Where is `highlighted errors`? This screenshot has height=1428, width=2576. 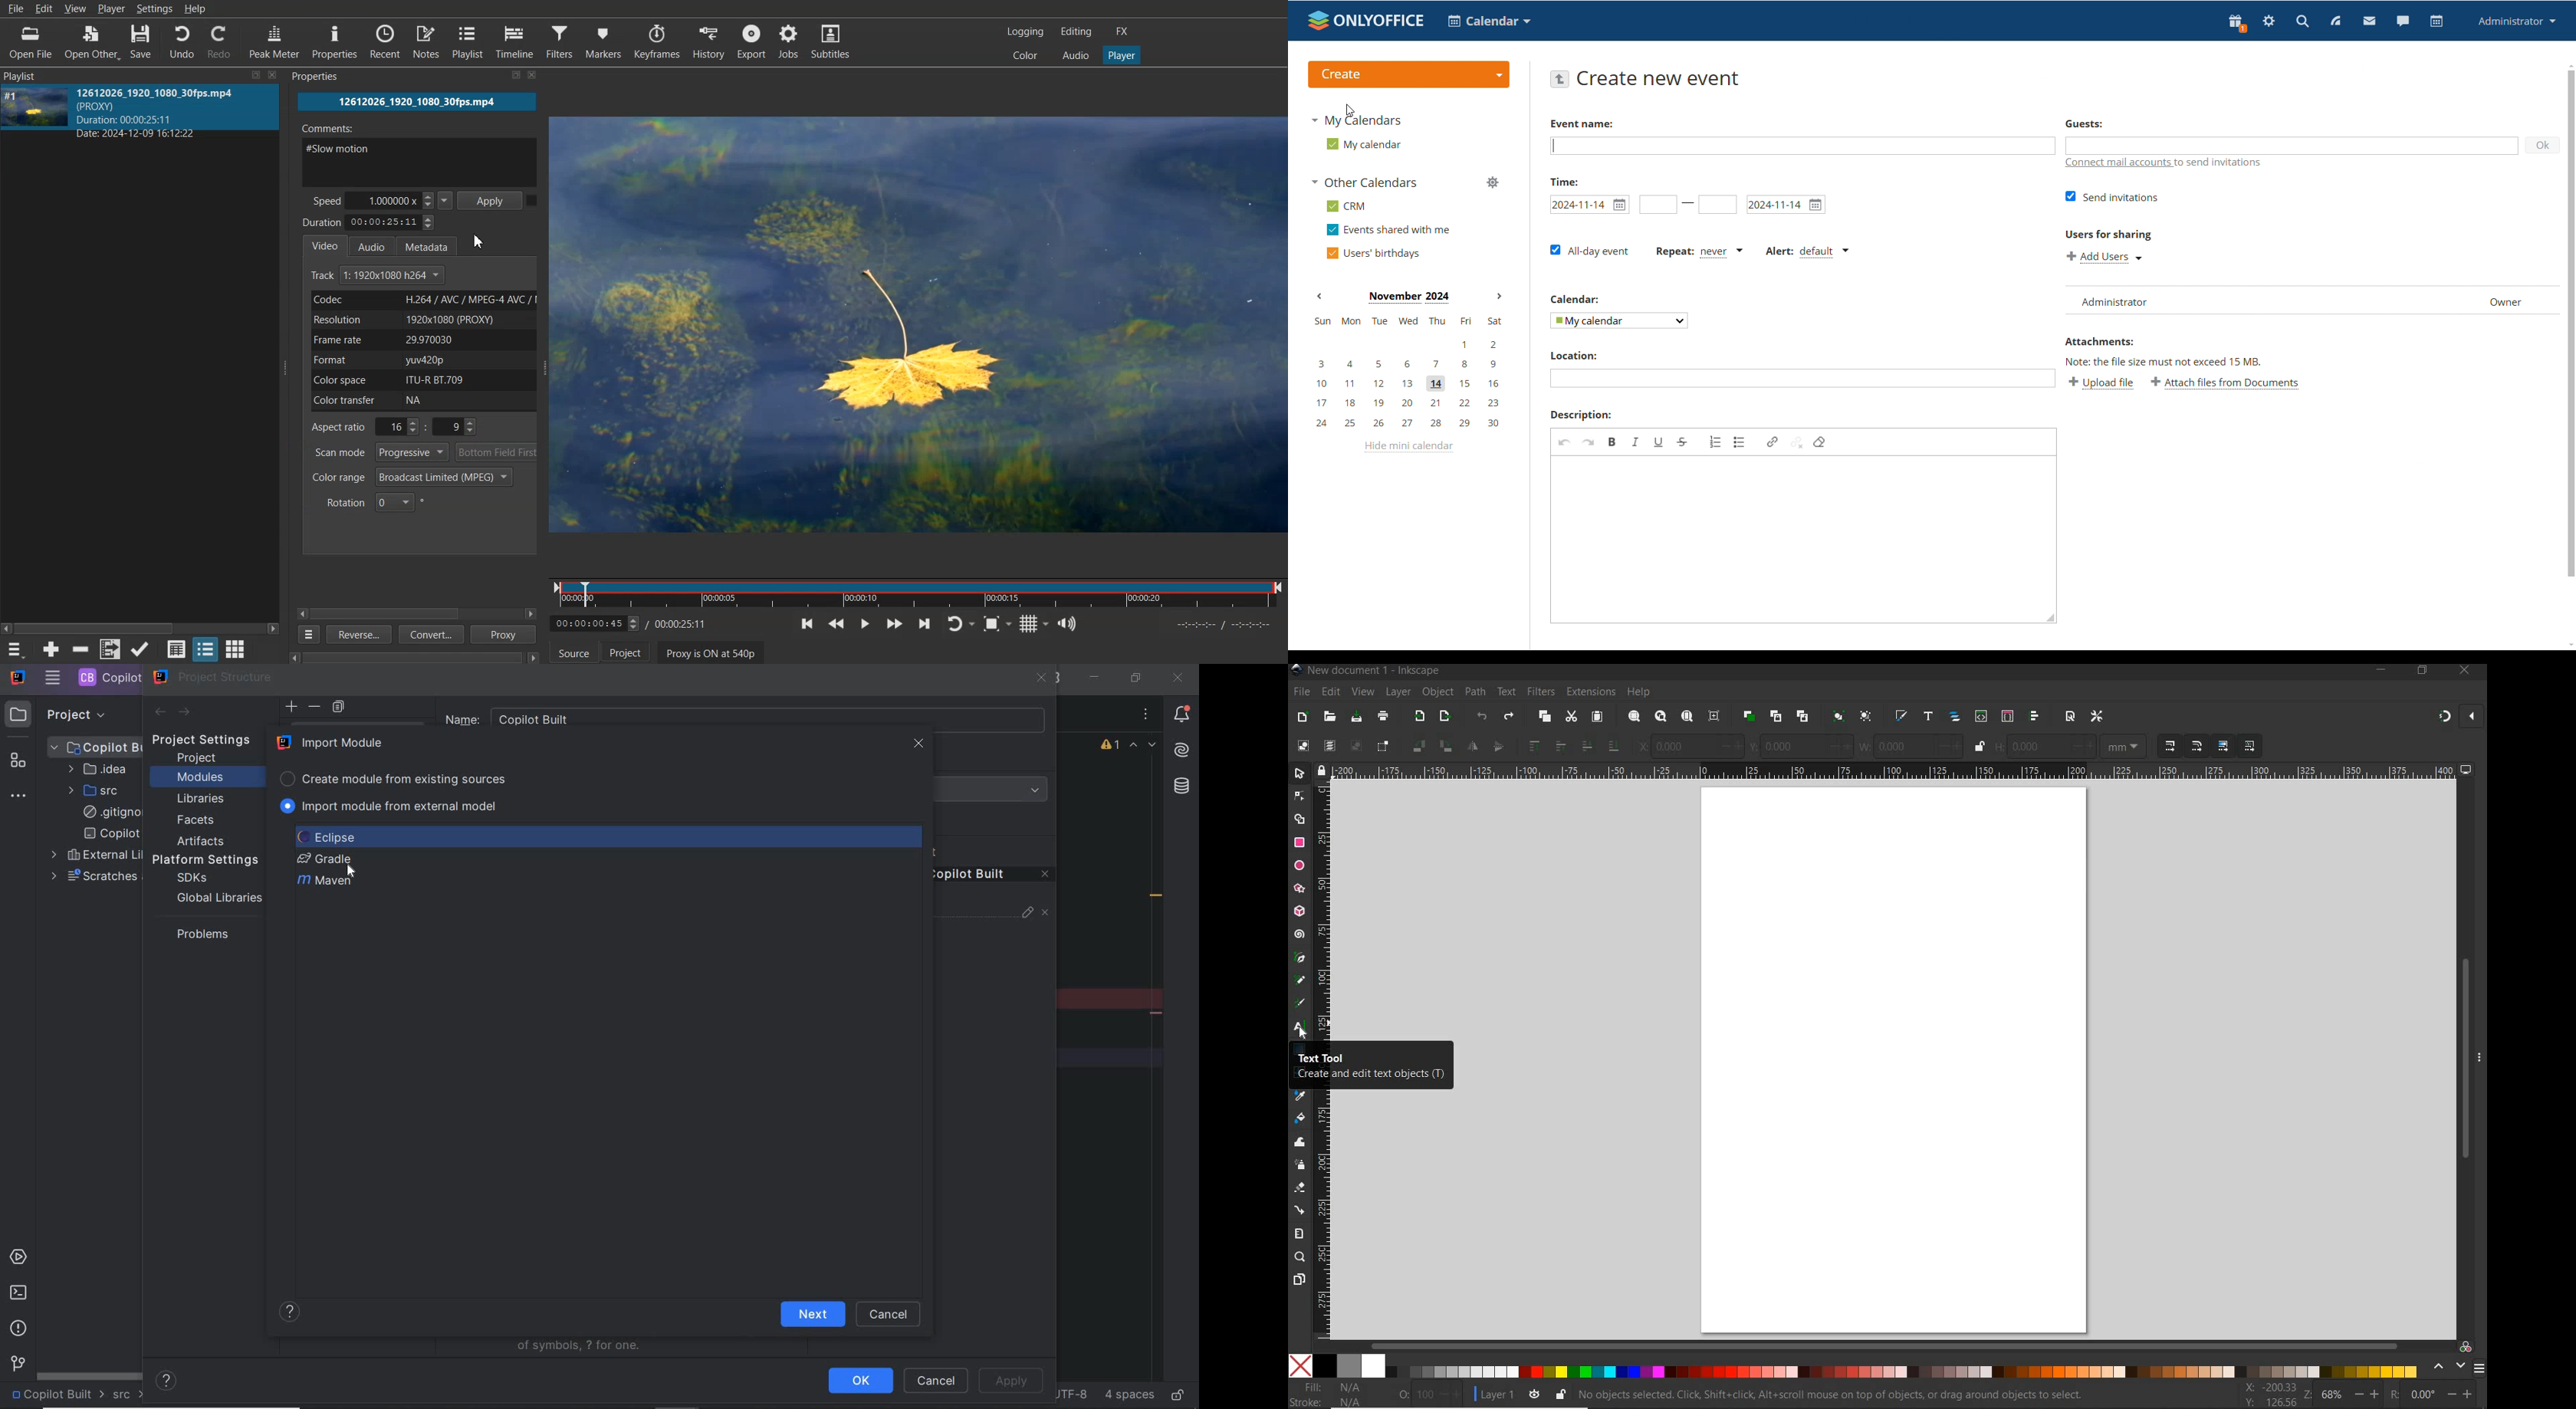
highlighted errors is located at coordinates (1143, 747).